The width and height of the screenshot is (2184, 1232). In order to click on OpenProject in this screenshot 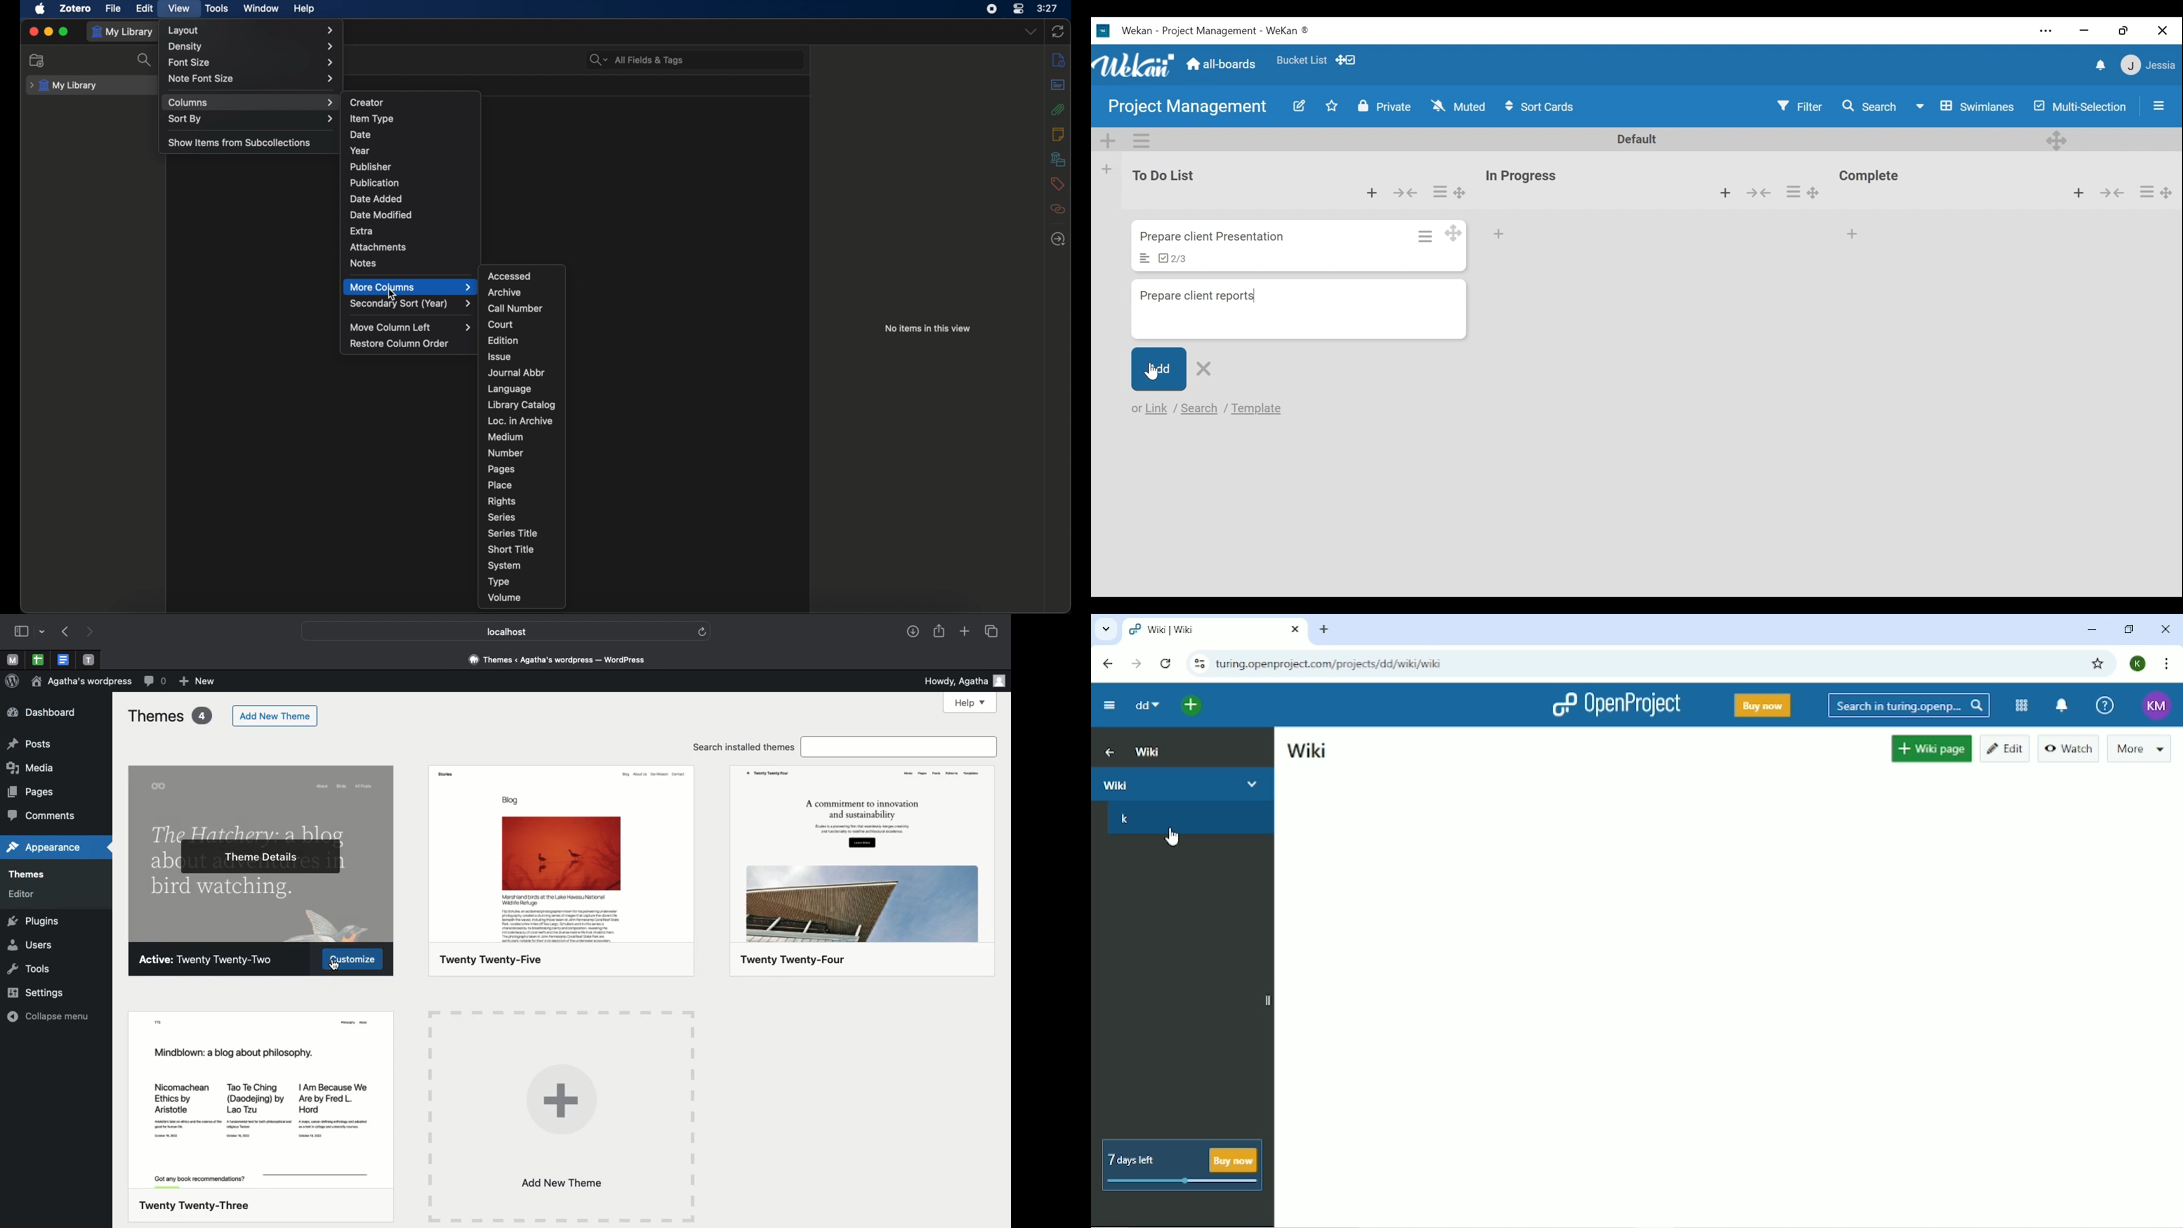, I will do `click(1614, 706)`.